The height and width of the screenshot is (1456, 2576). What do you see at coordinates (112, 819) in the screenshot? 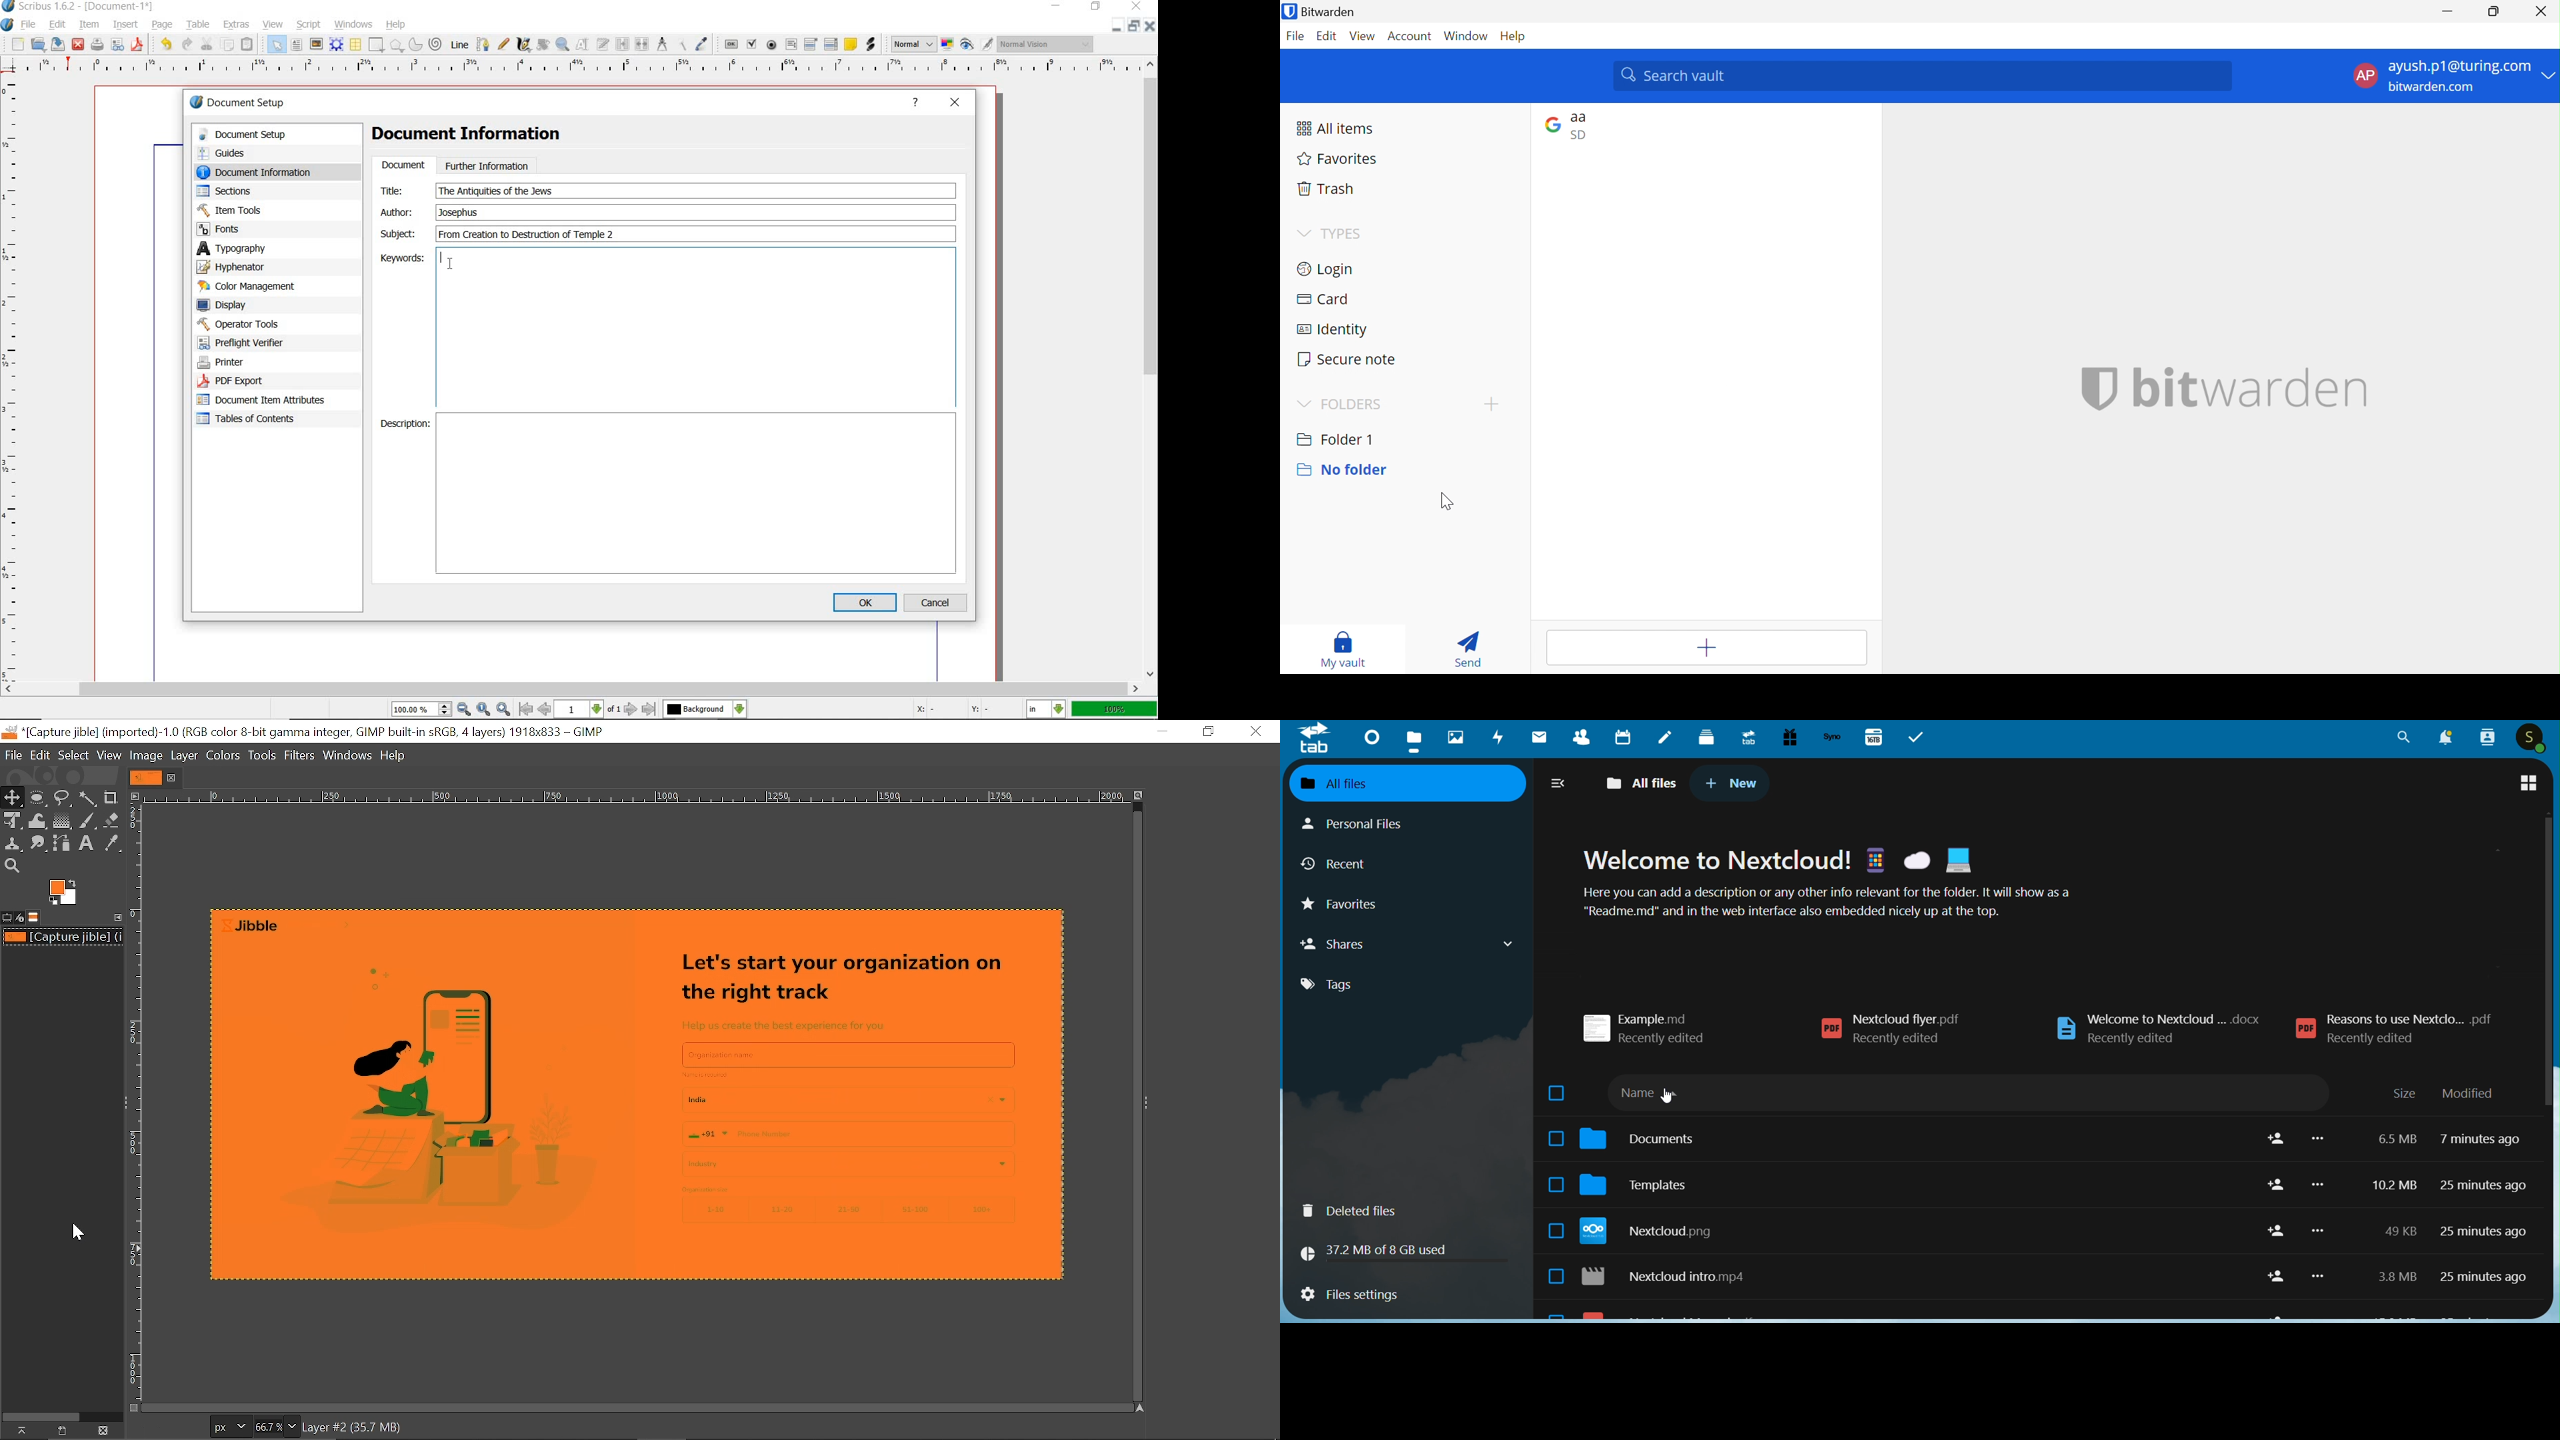
I see `Eraser tool` at bounding box center [112, 819].